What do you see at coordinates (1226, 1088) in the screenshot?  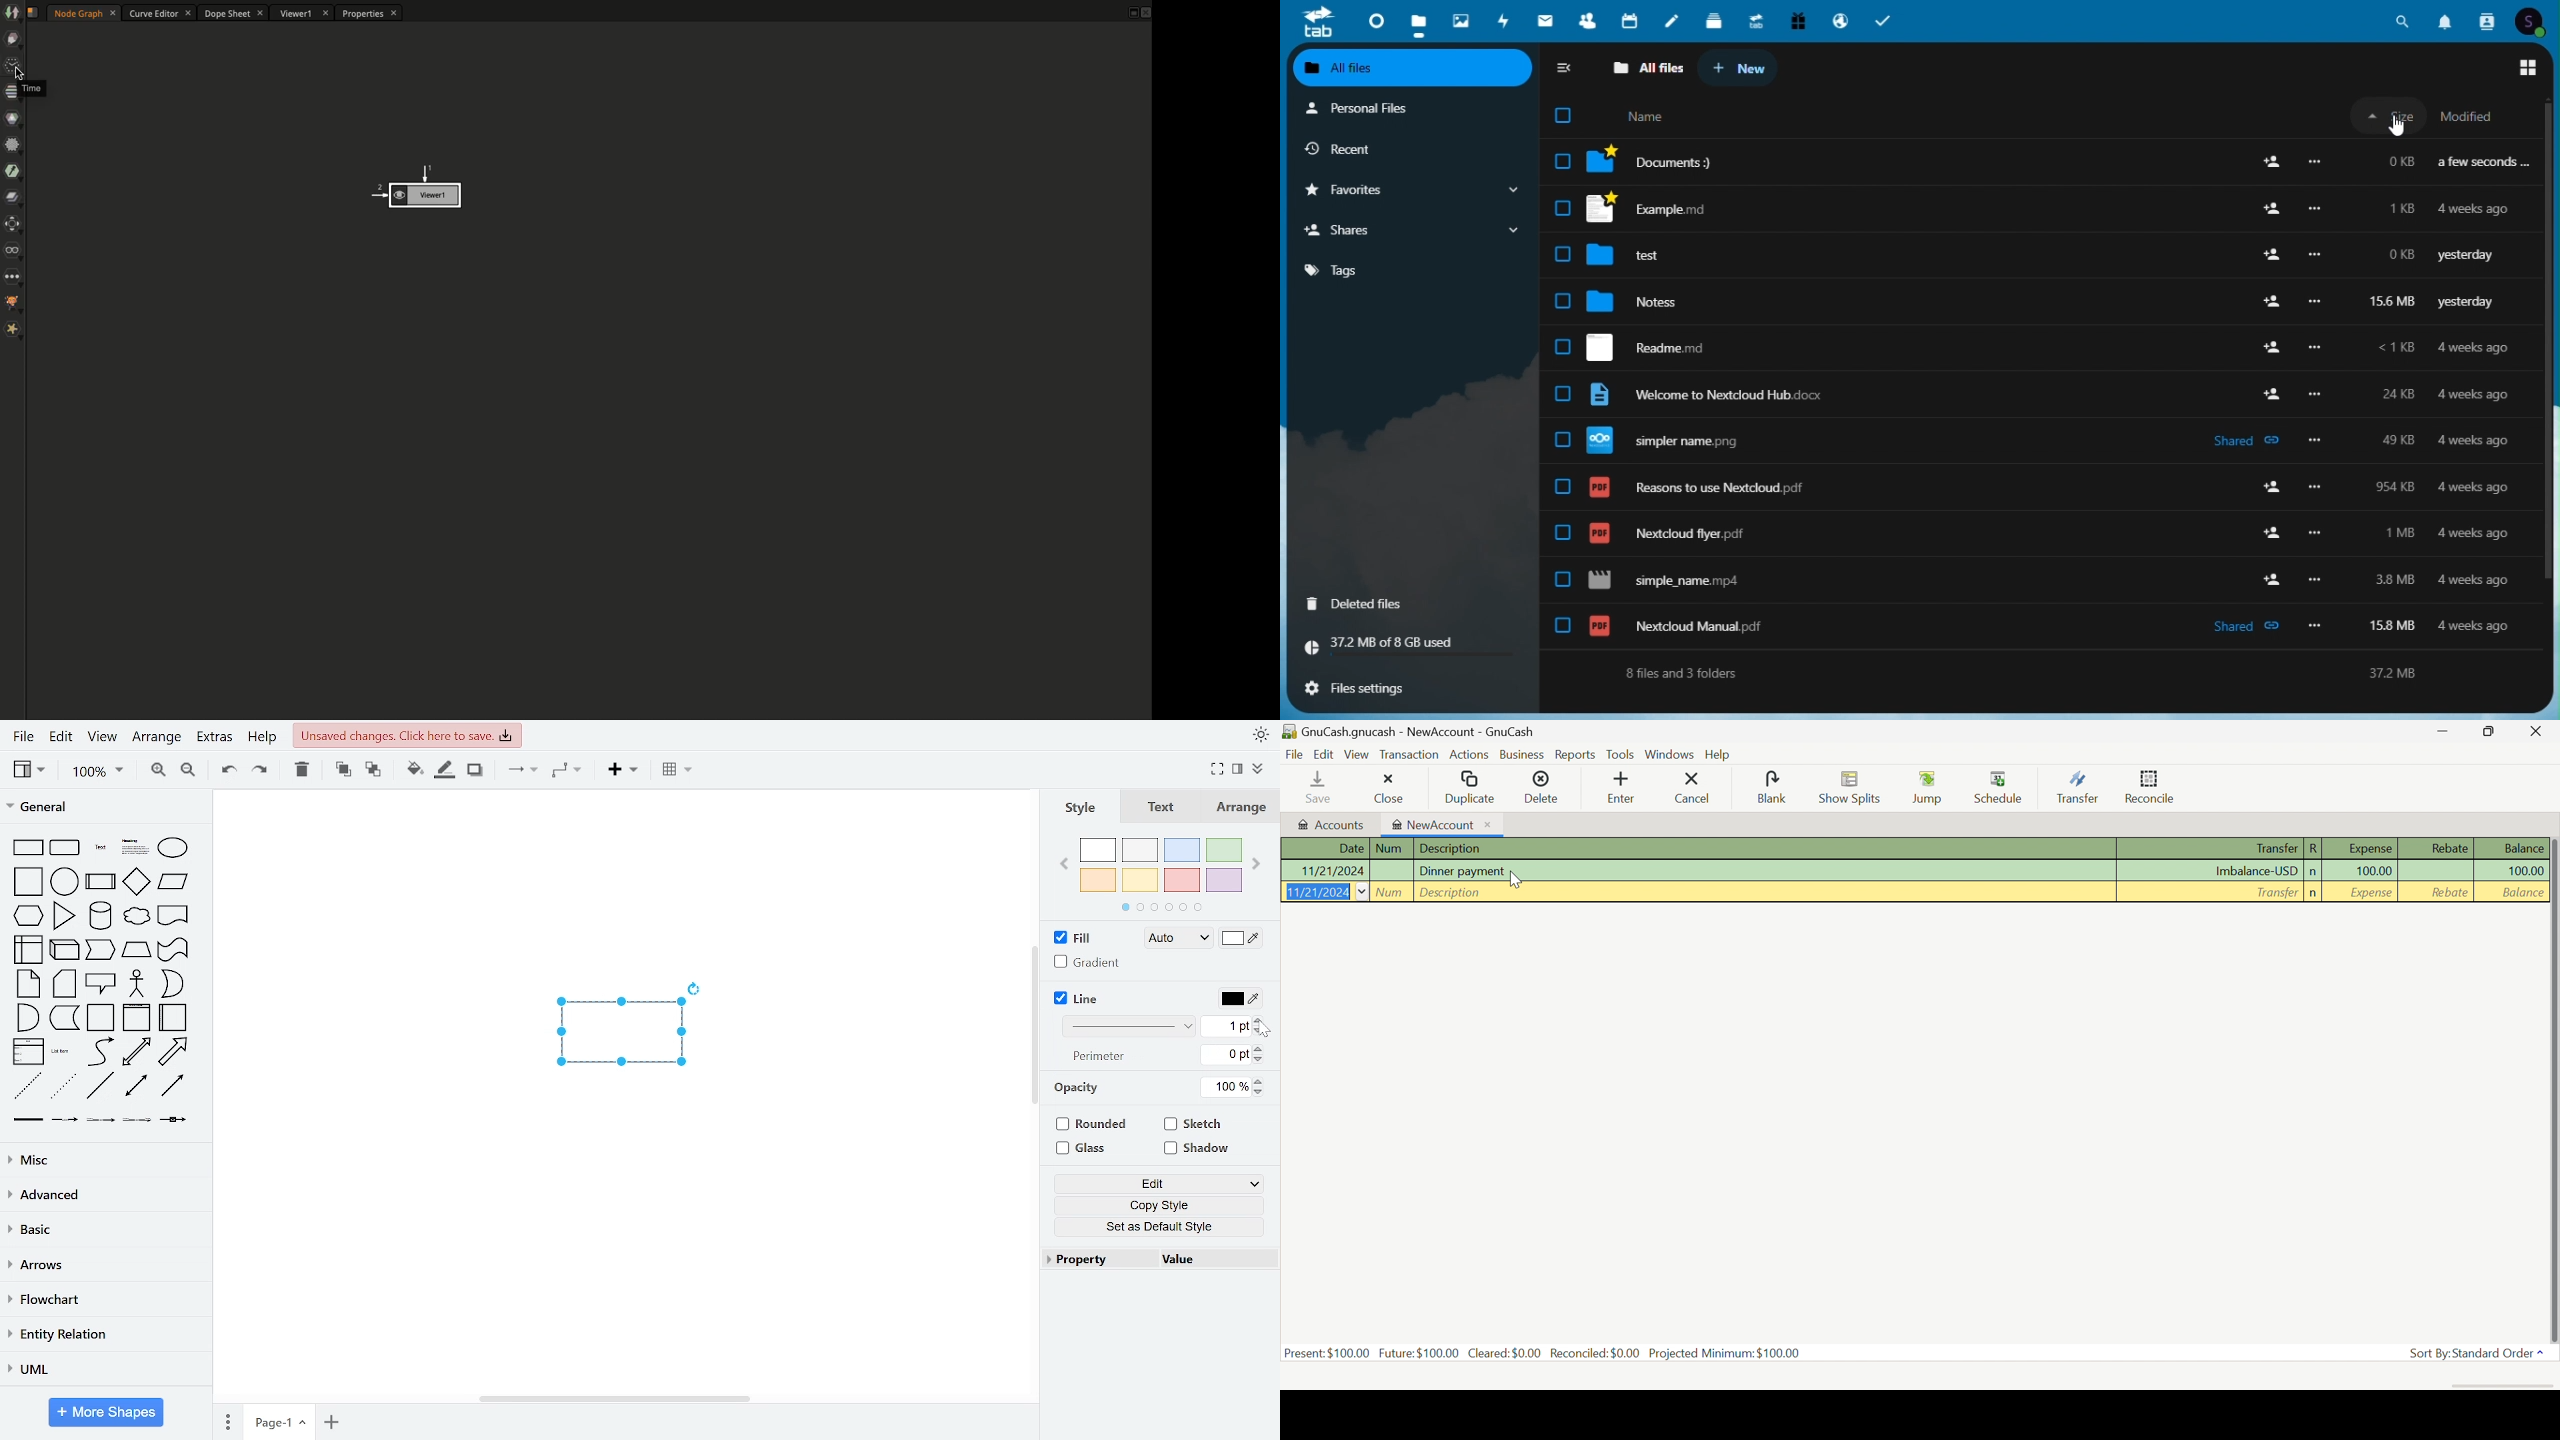 I see `current opacity` at bounding box center [1226, 1088].